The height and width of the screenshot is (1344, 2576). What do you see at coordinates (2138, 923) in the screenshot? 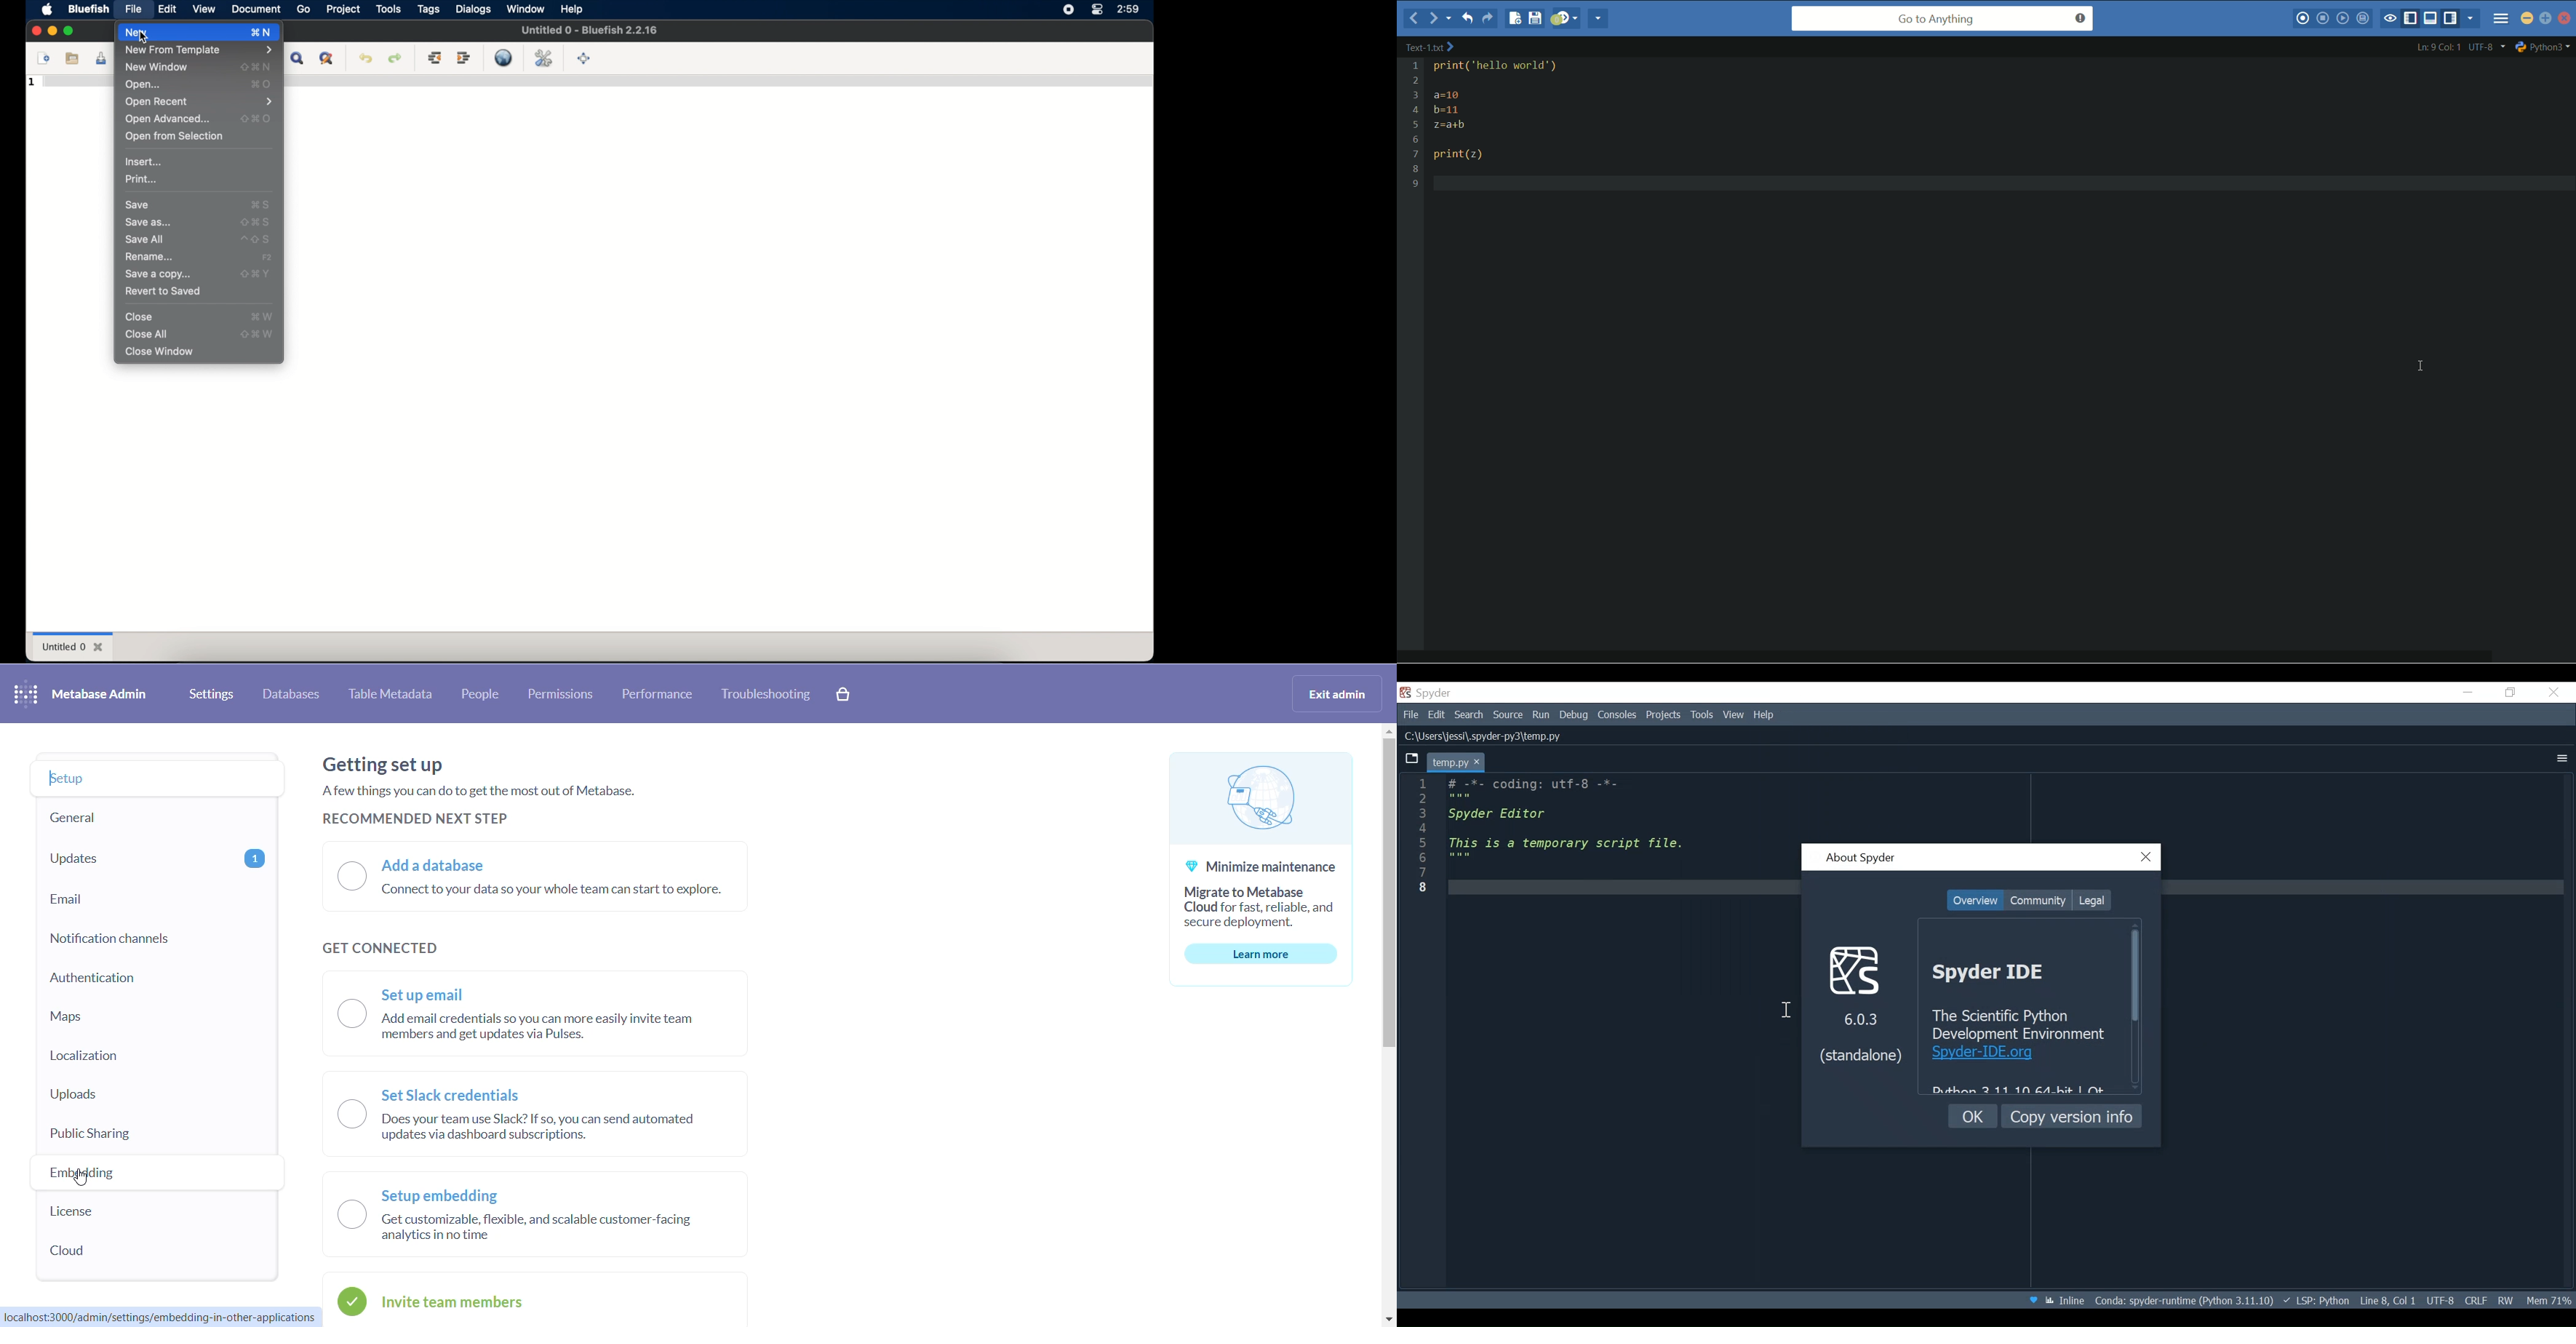
I see `Scroll up` at bounding box center [2138, 923].